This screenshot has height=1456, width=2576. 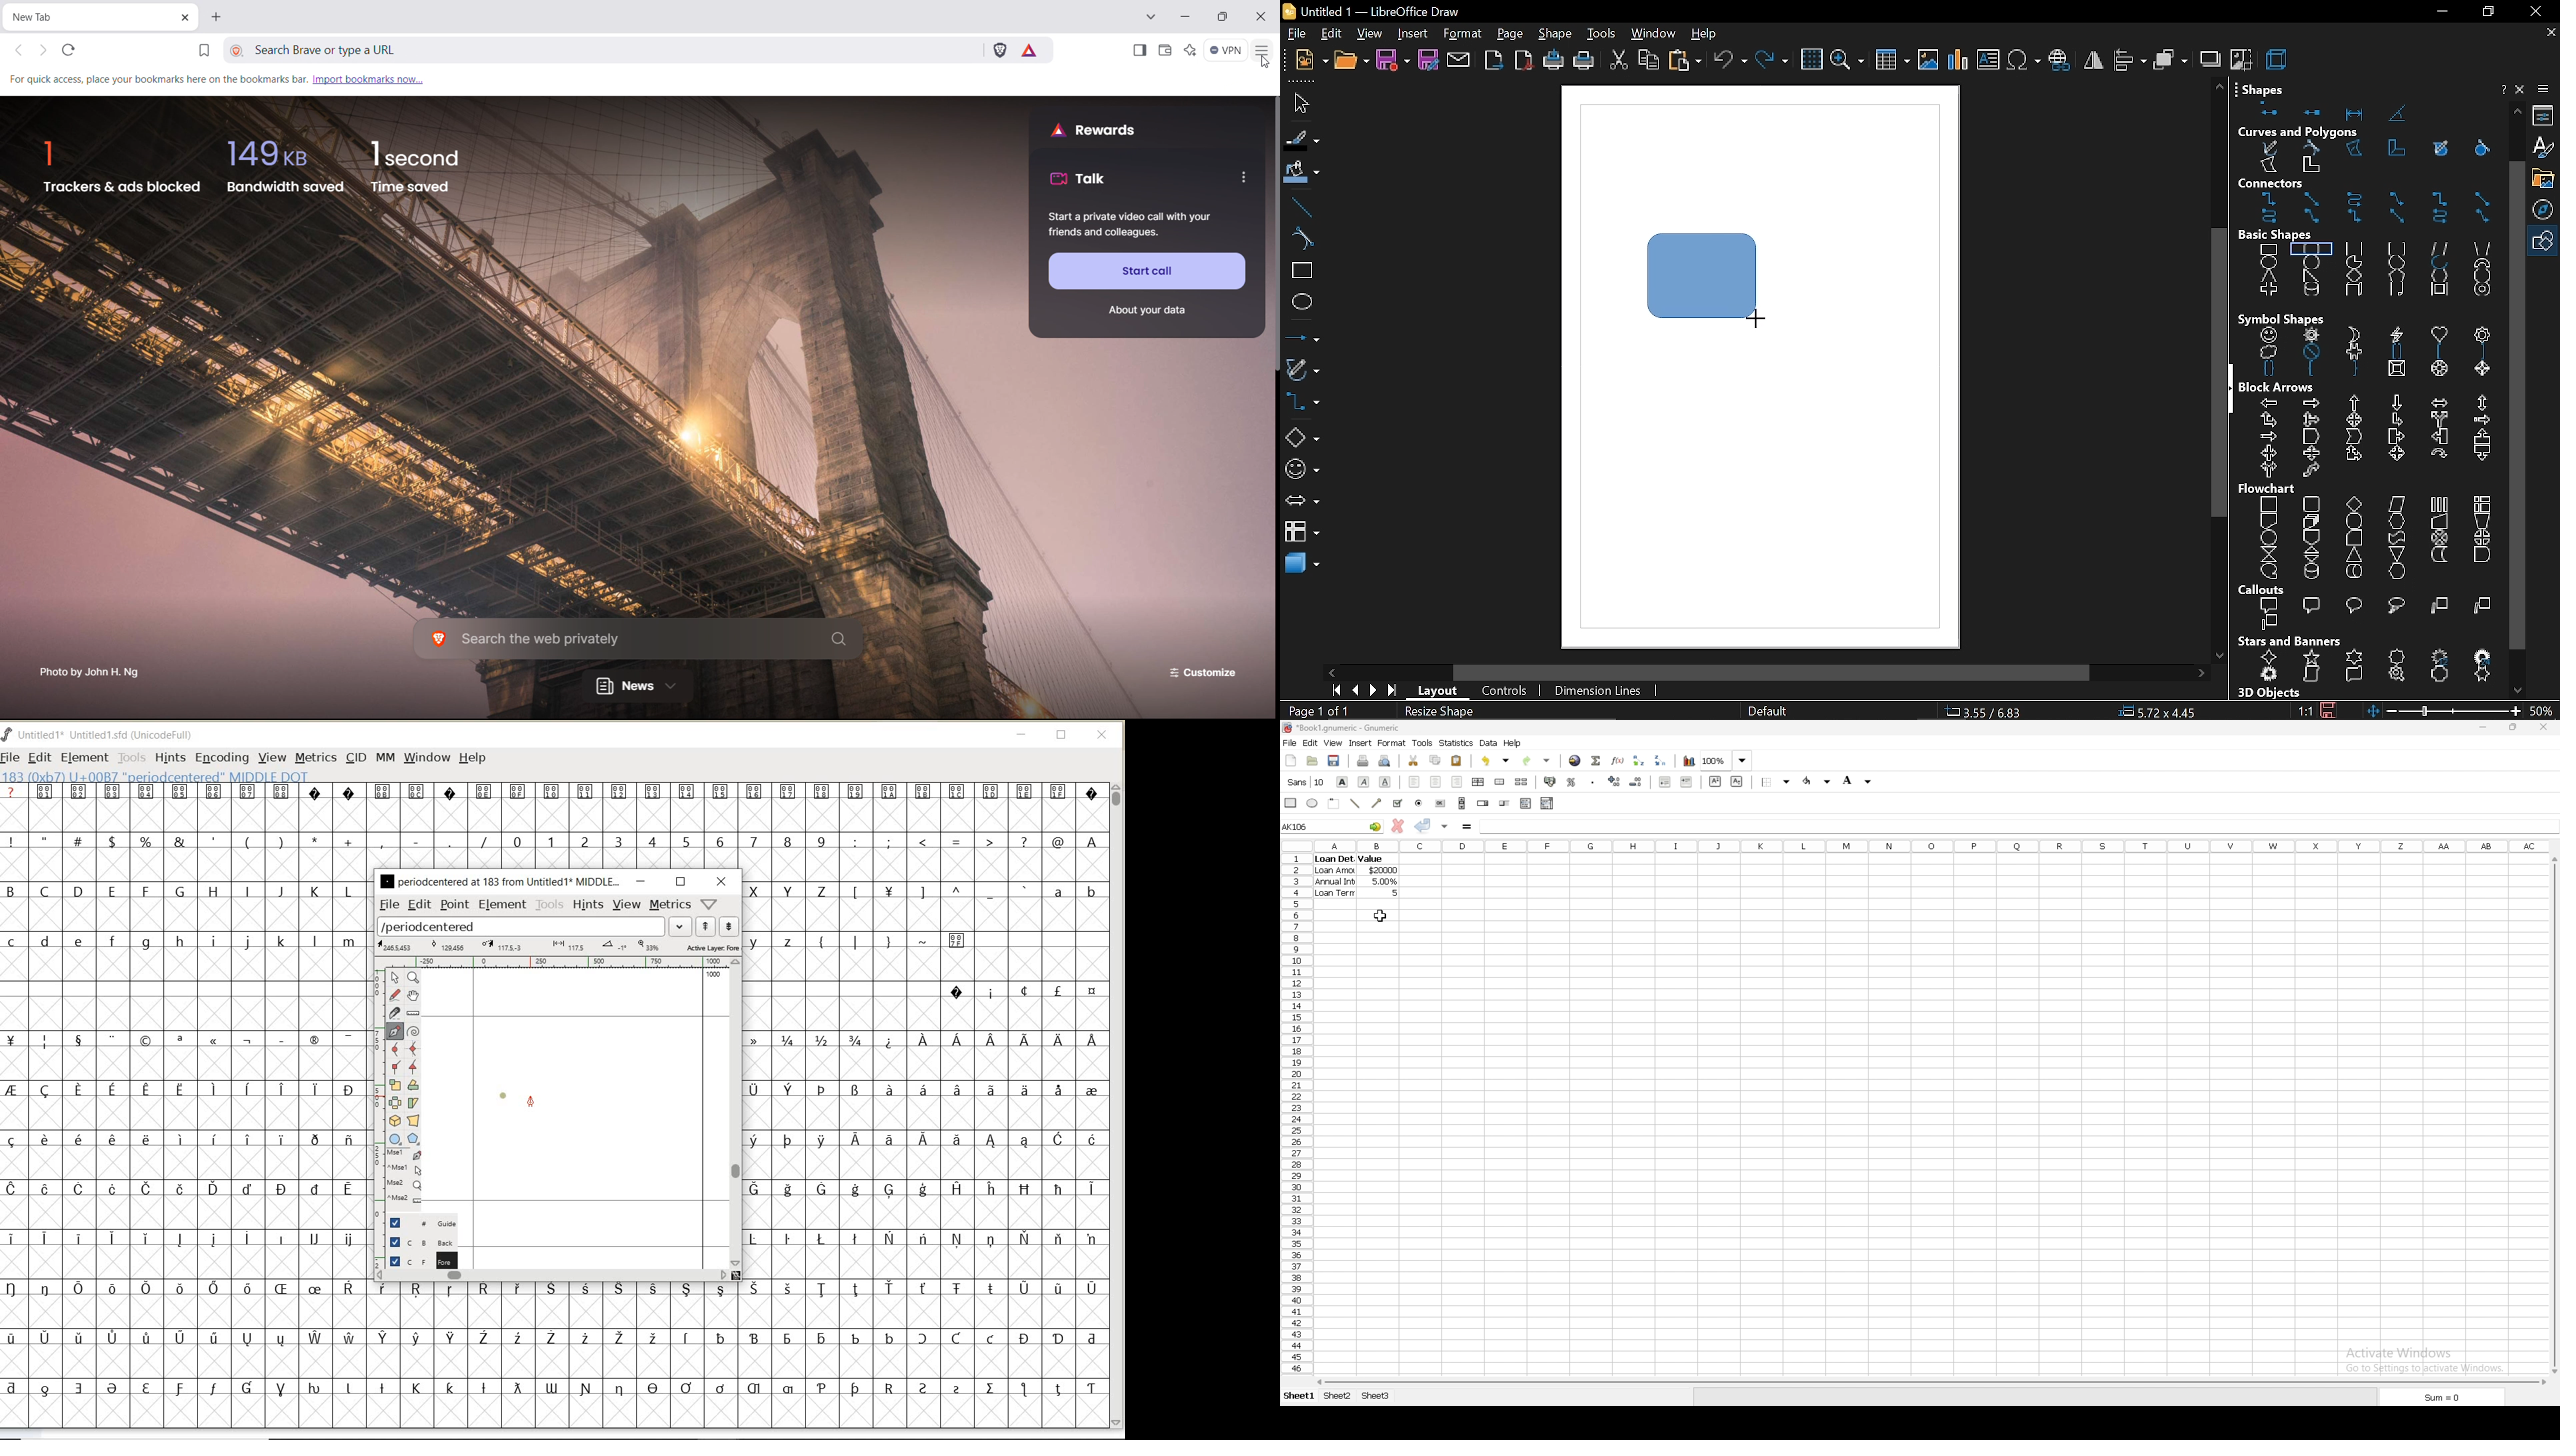 What do you see at coordinates (1930, 1383) in the screenshot?
I see `scroll bar` at bounding box center [1930, 1383].